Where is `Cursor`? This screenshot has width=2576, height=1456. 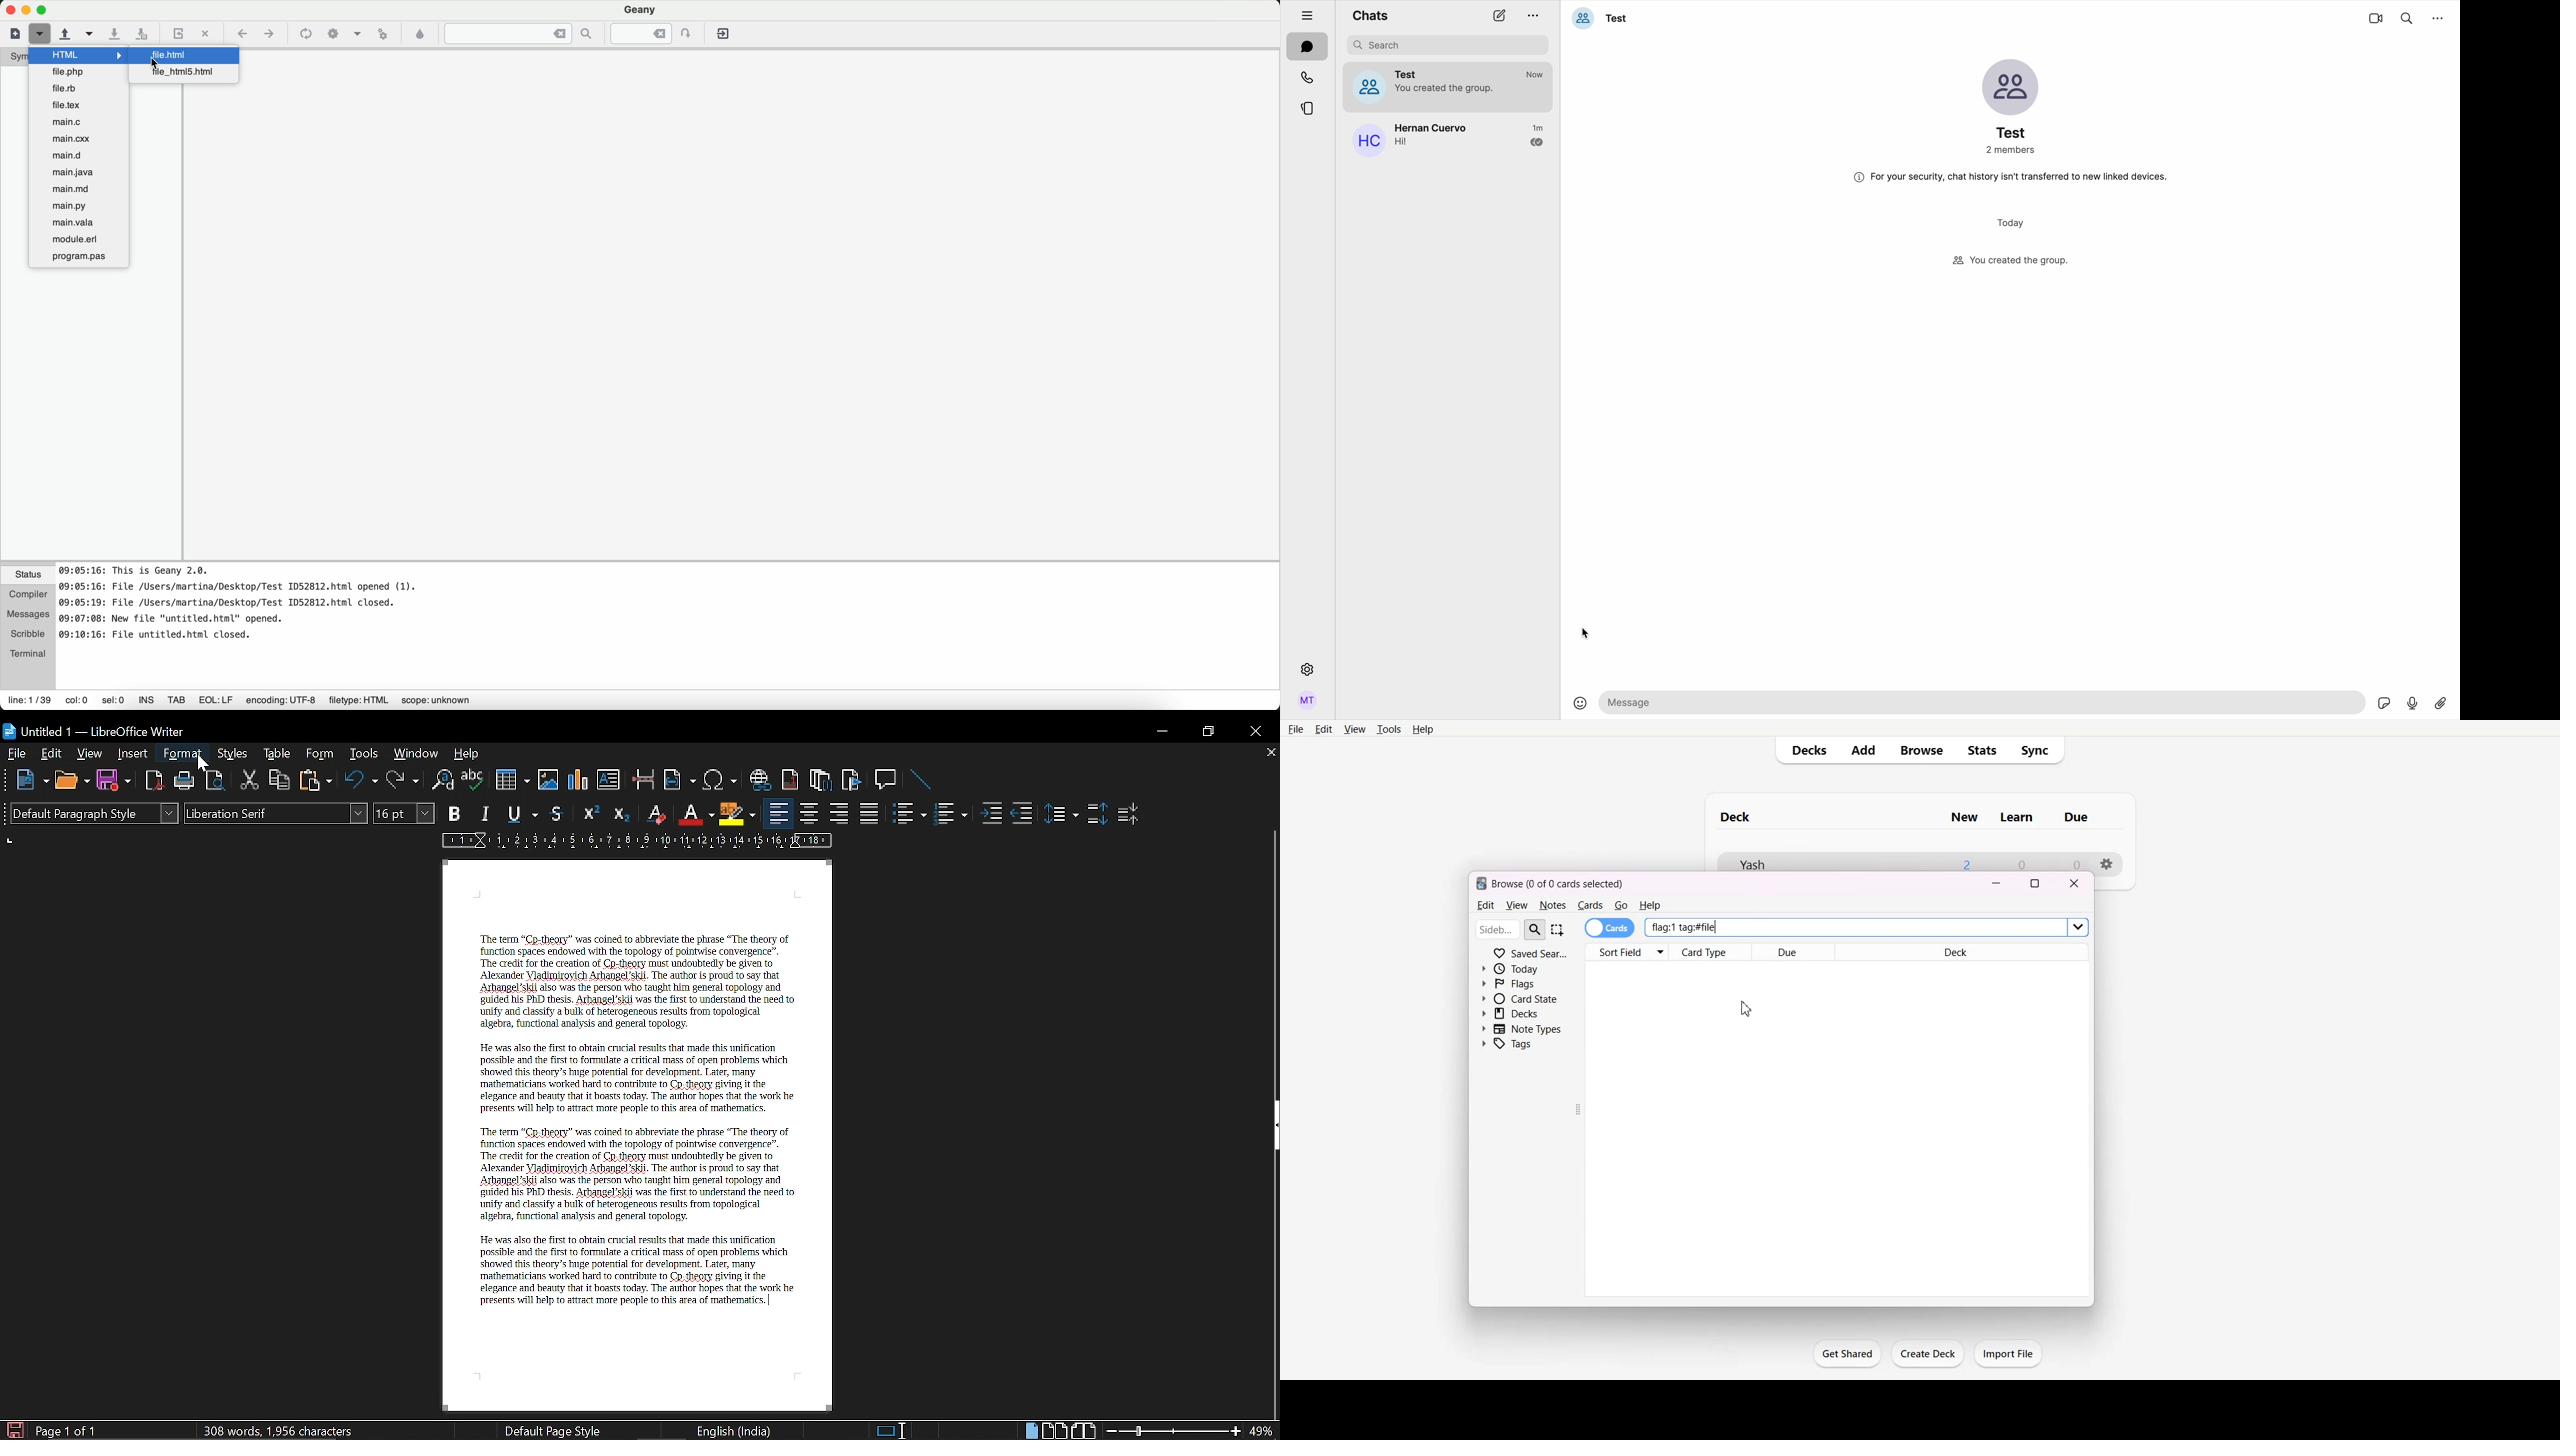
Cursor is located at coordinates (1748, 1008).